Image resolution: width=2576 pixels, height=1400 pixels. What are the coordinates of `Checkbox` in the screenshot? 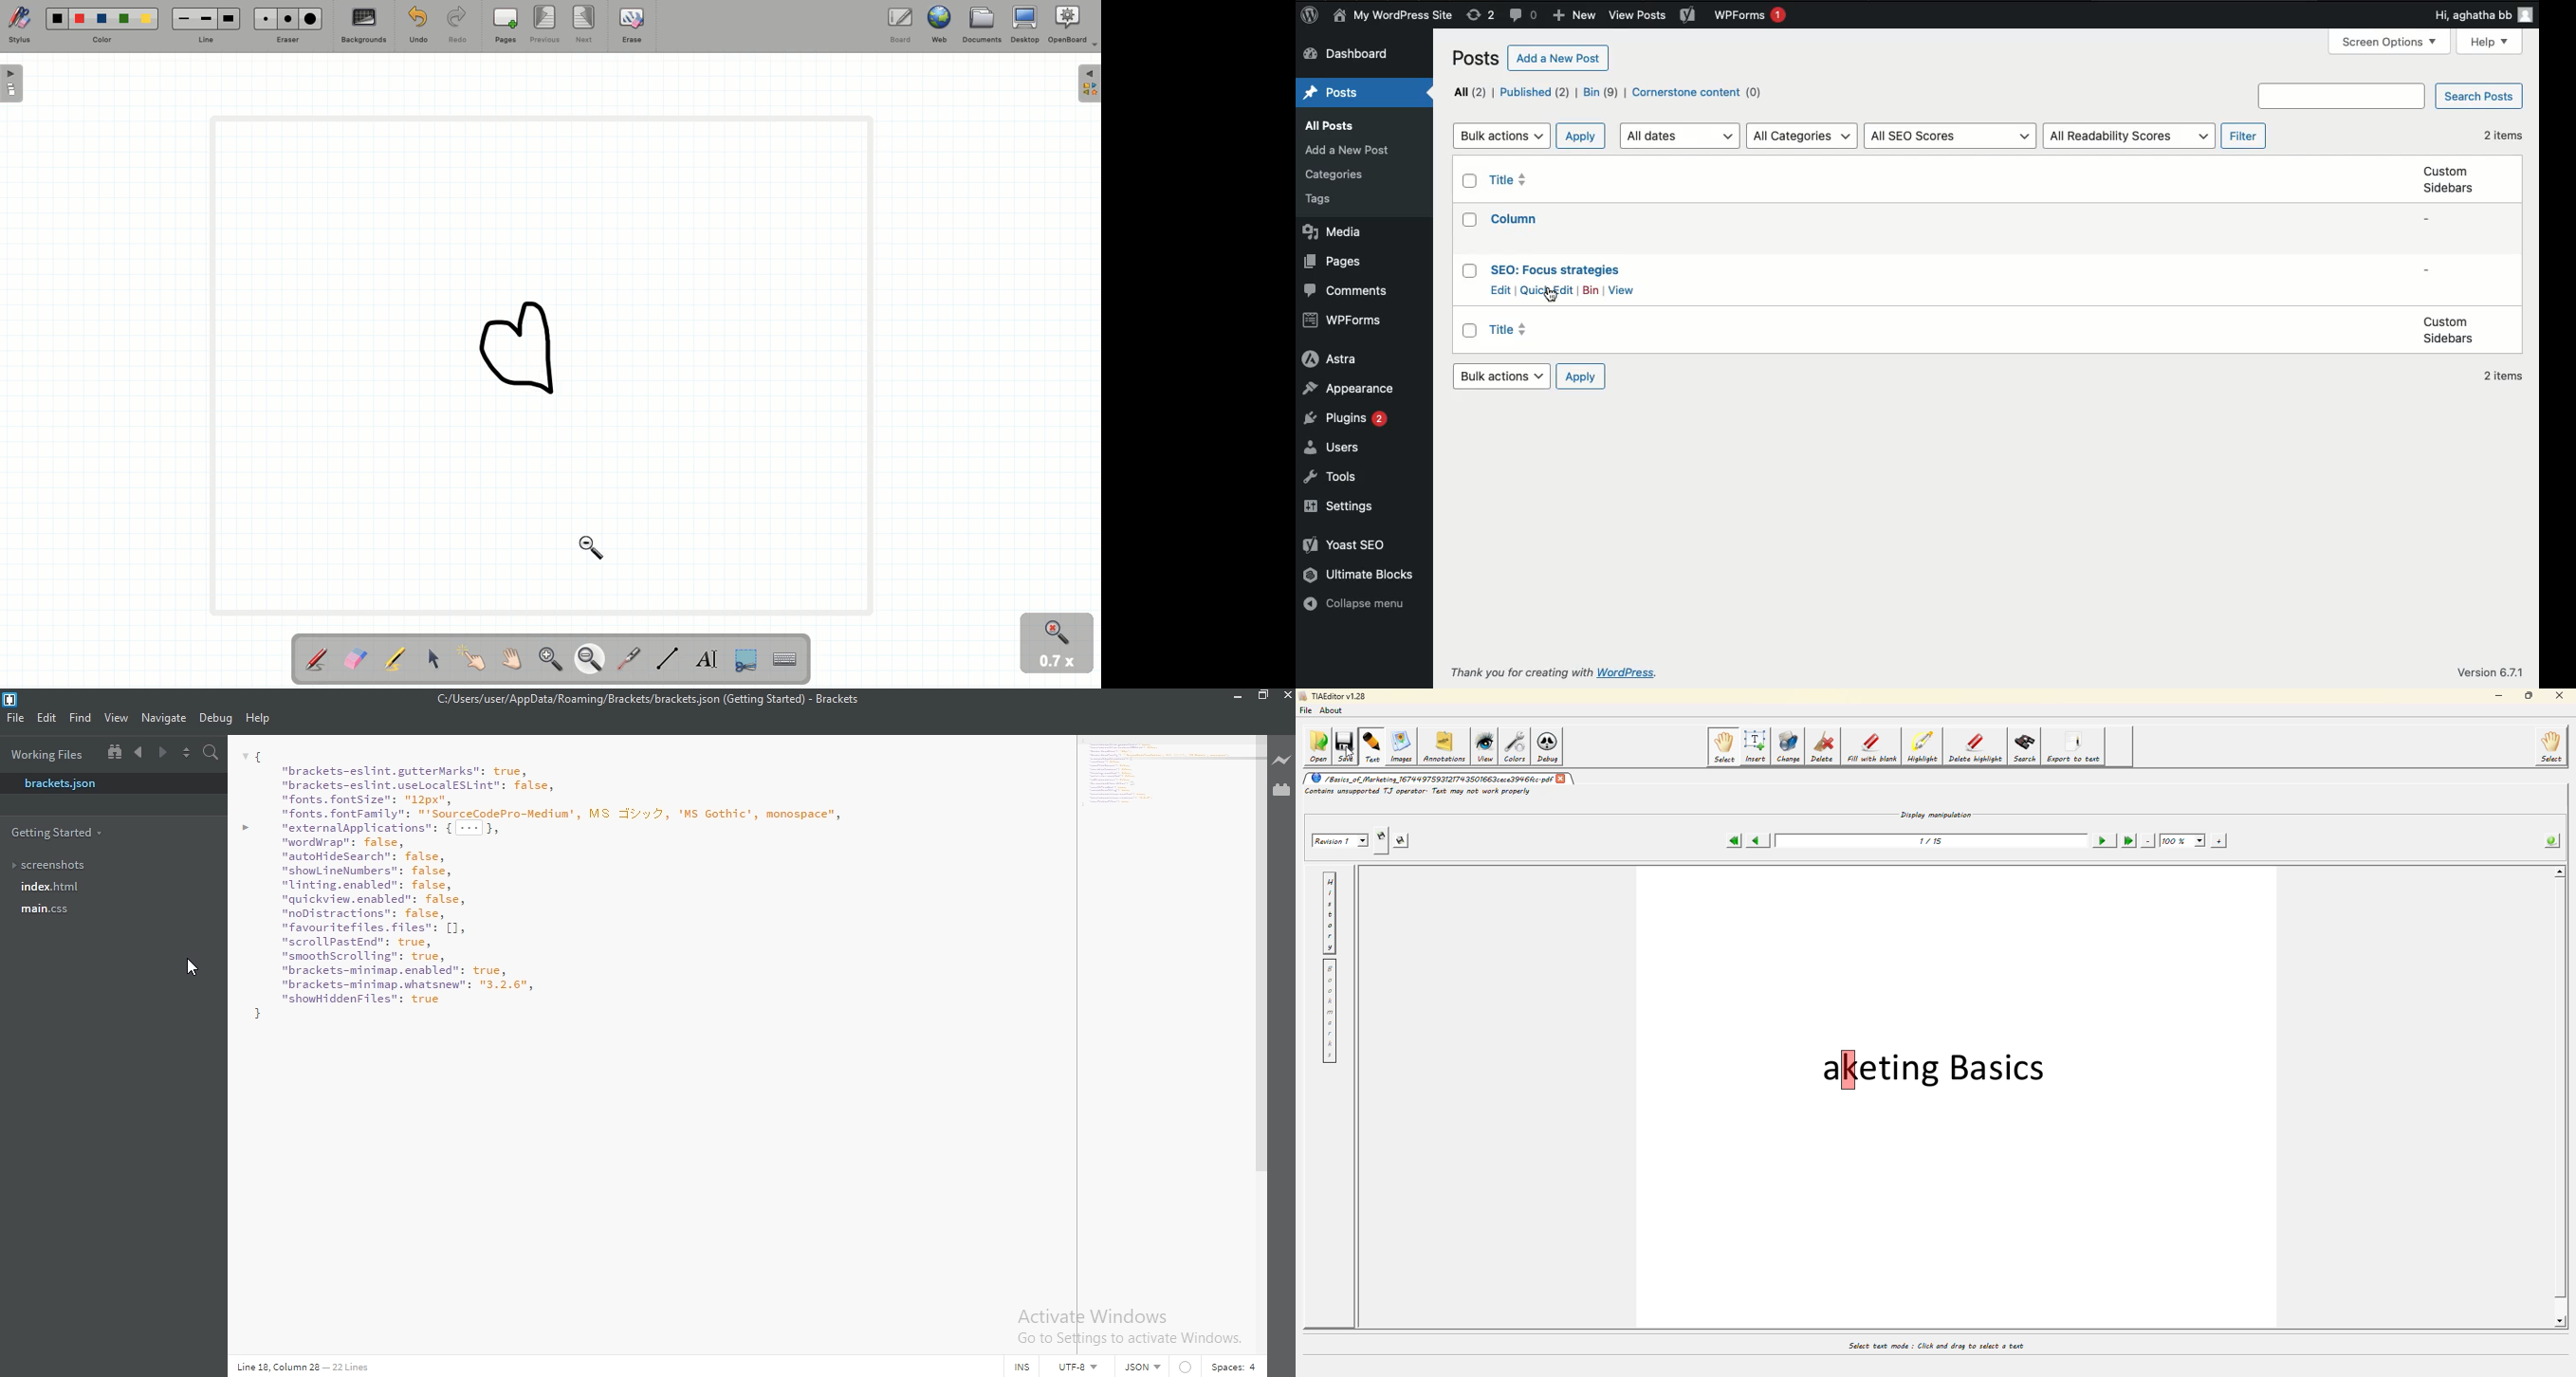 It's located at (1471, 220).